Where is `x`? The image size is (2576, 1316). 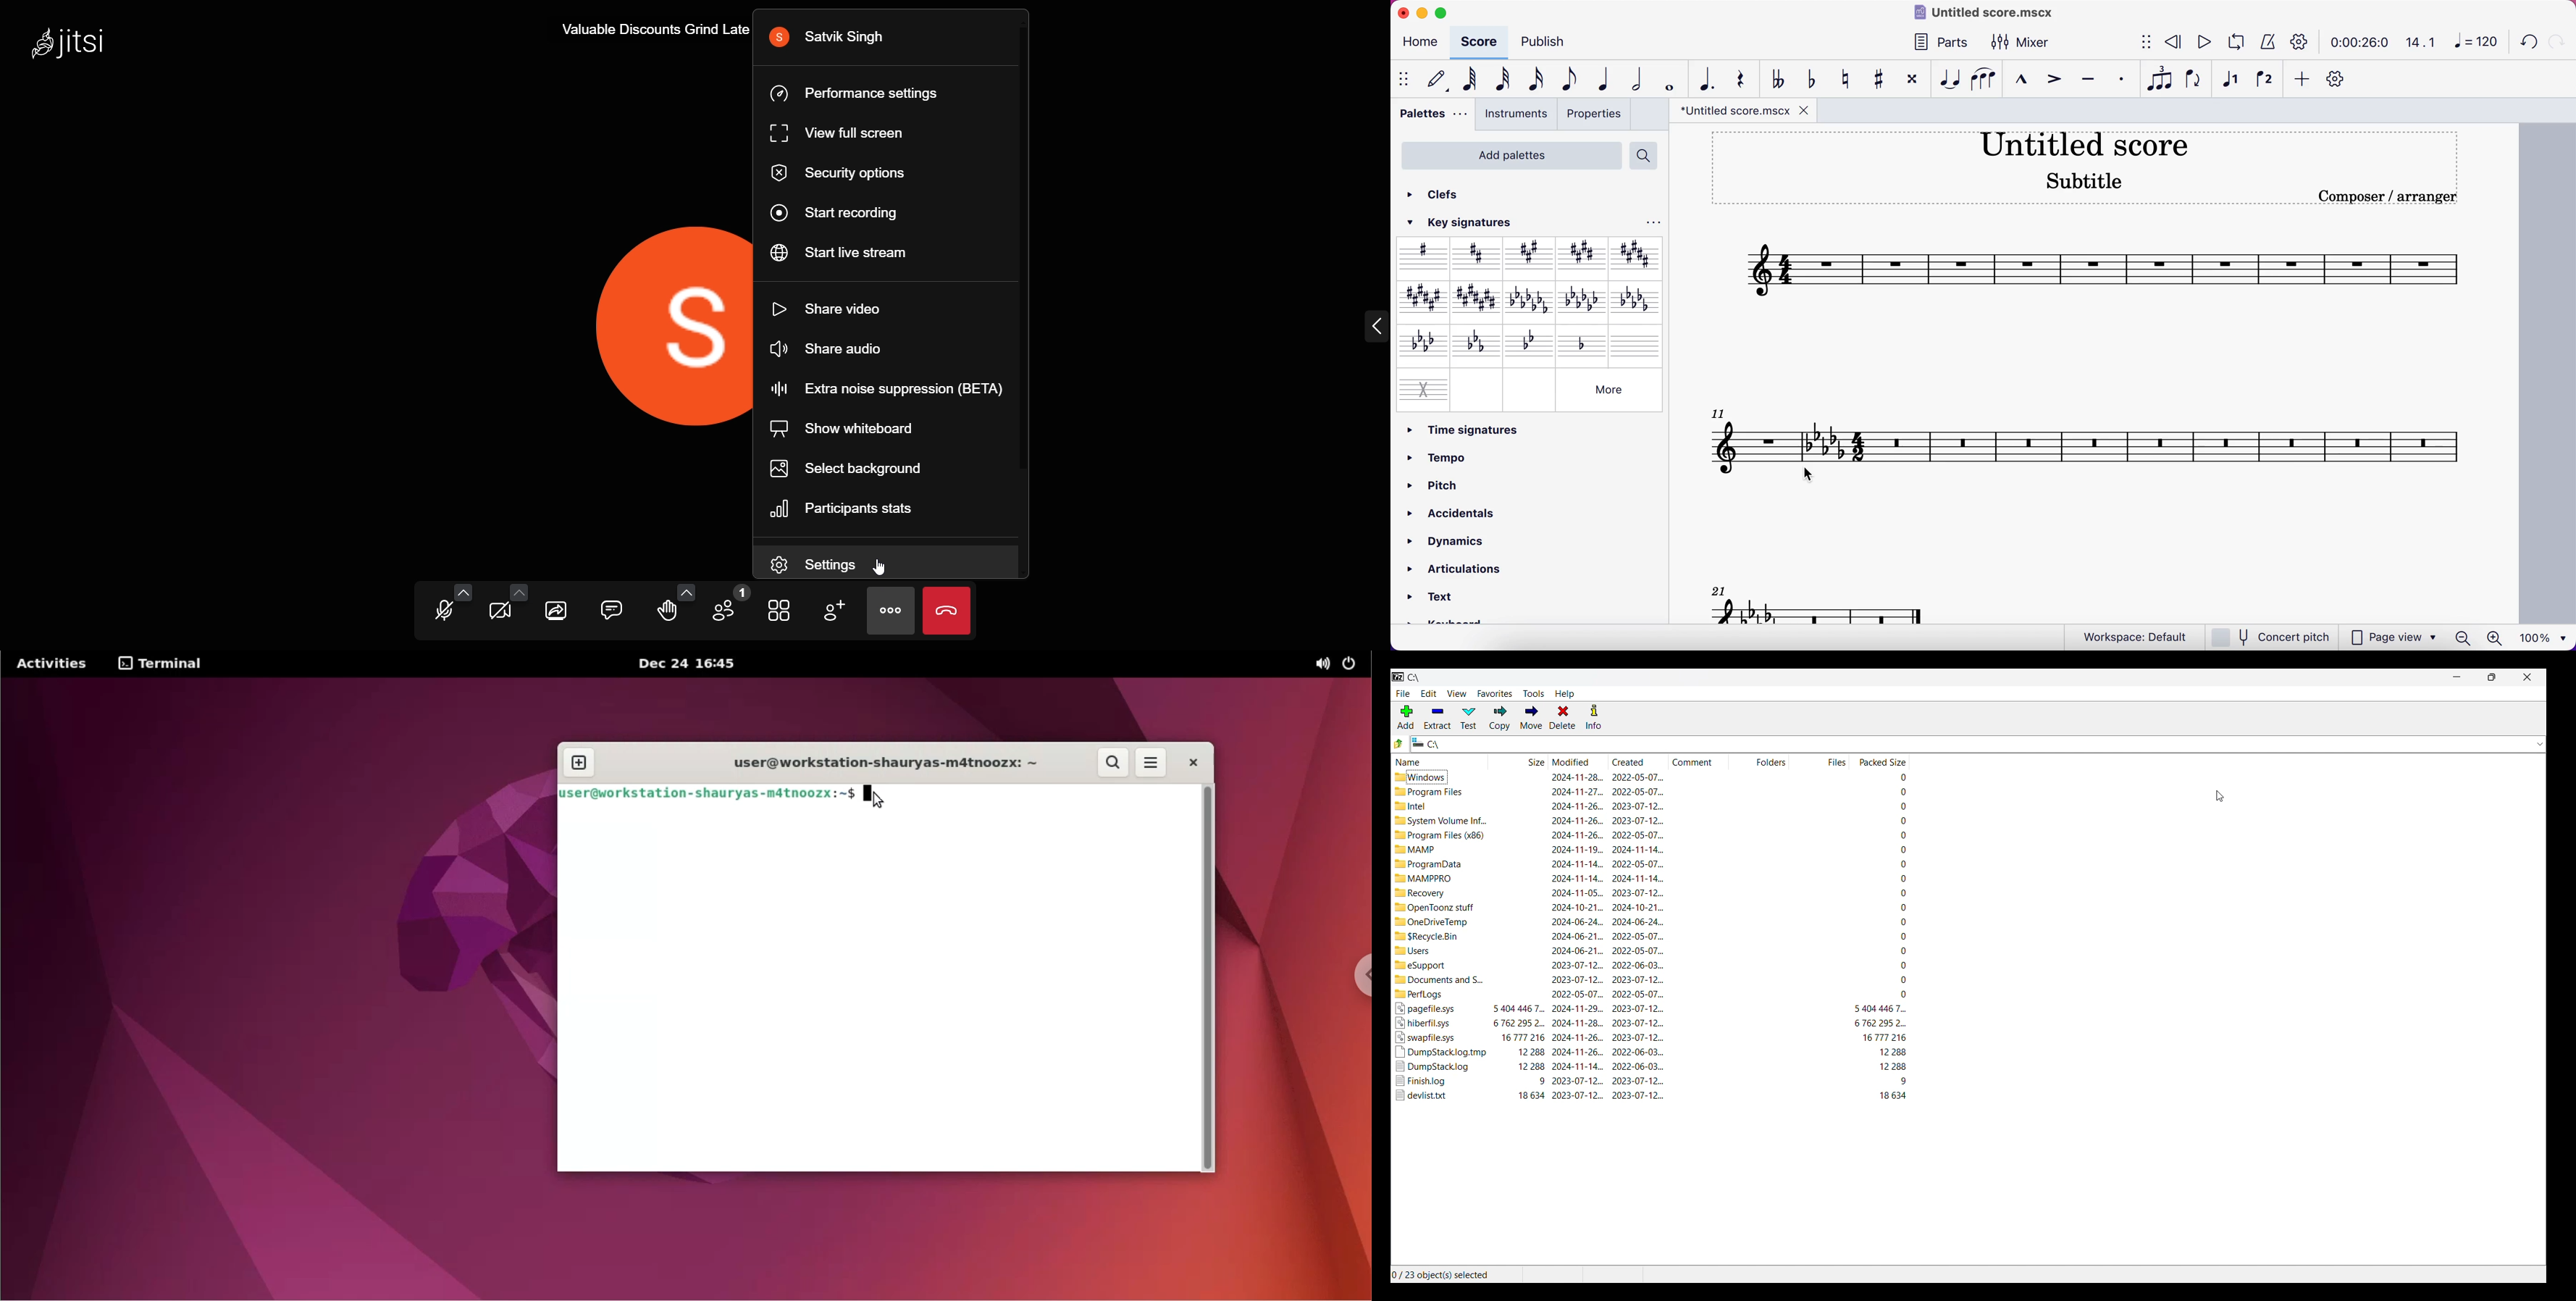 x is located at coordinates (1422, 387).